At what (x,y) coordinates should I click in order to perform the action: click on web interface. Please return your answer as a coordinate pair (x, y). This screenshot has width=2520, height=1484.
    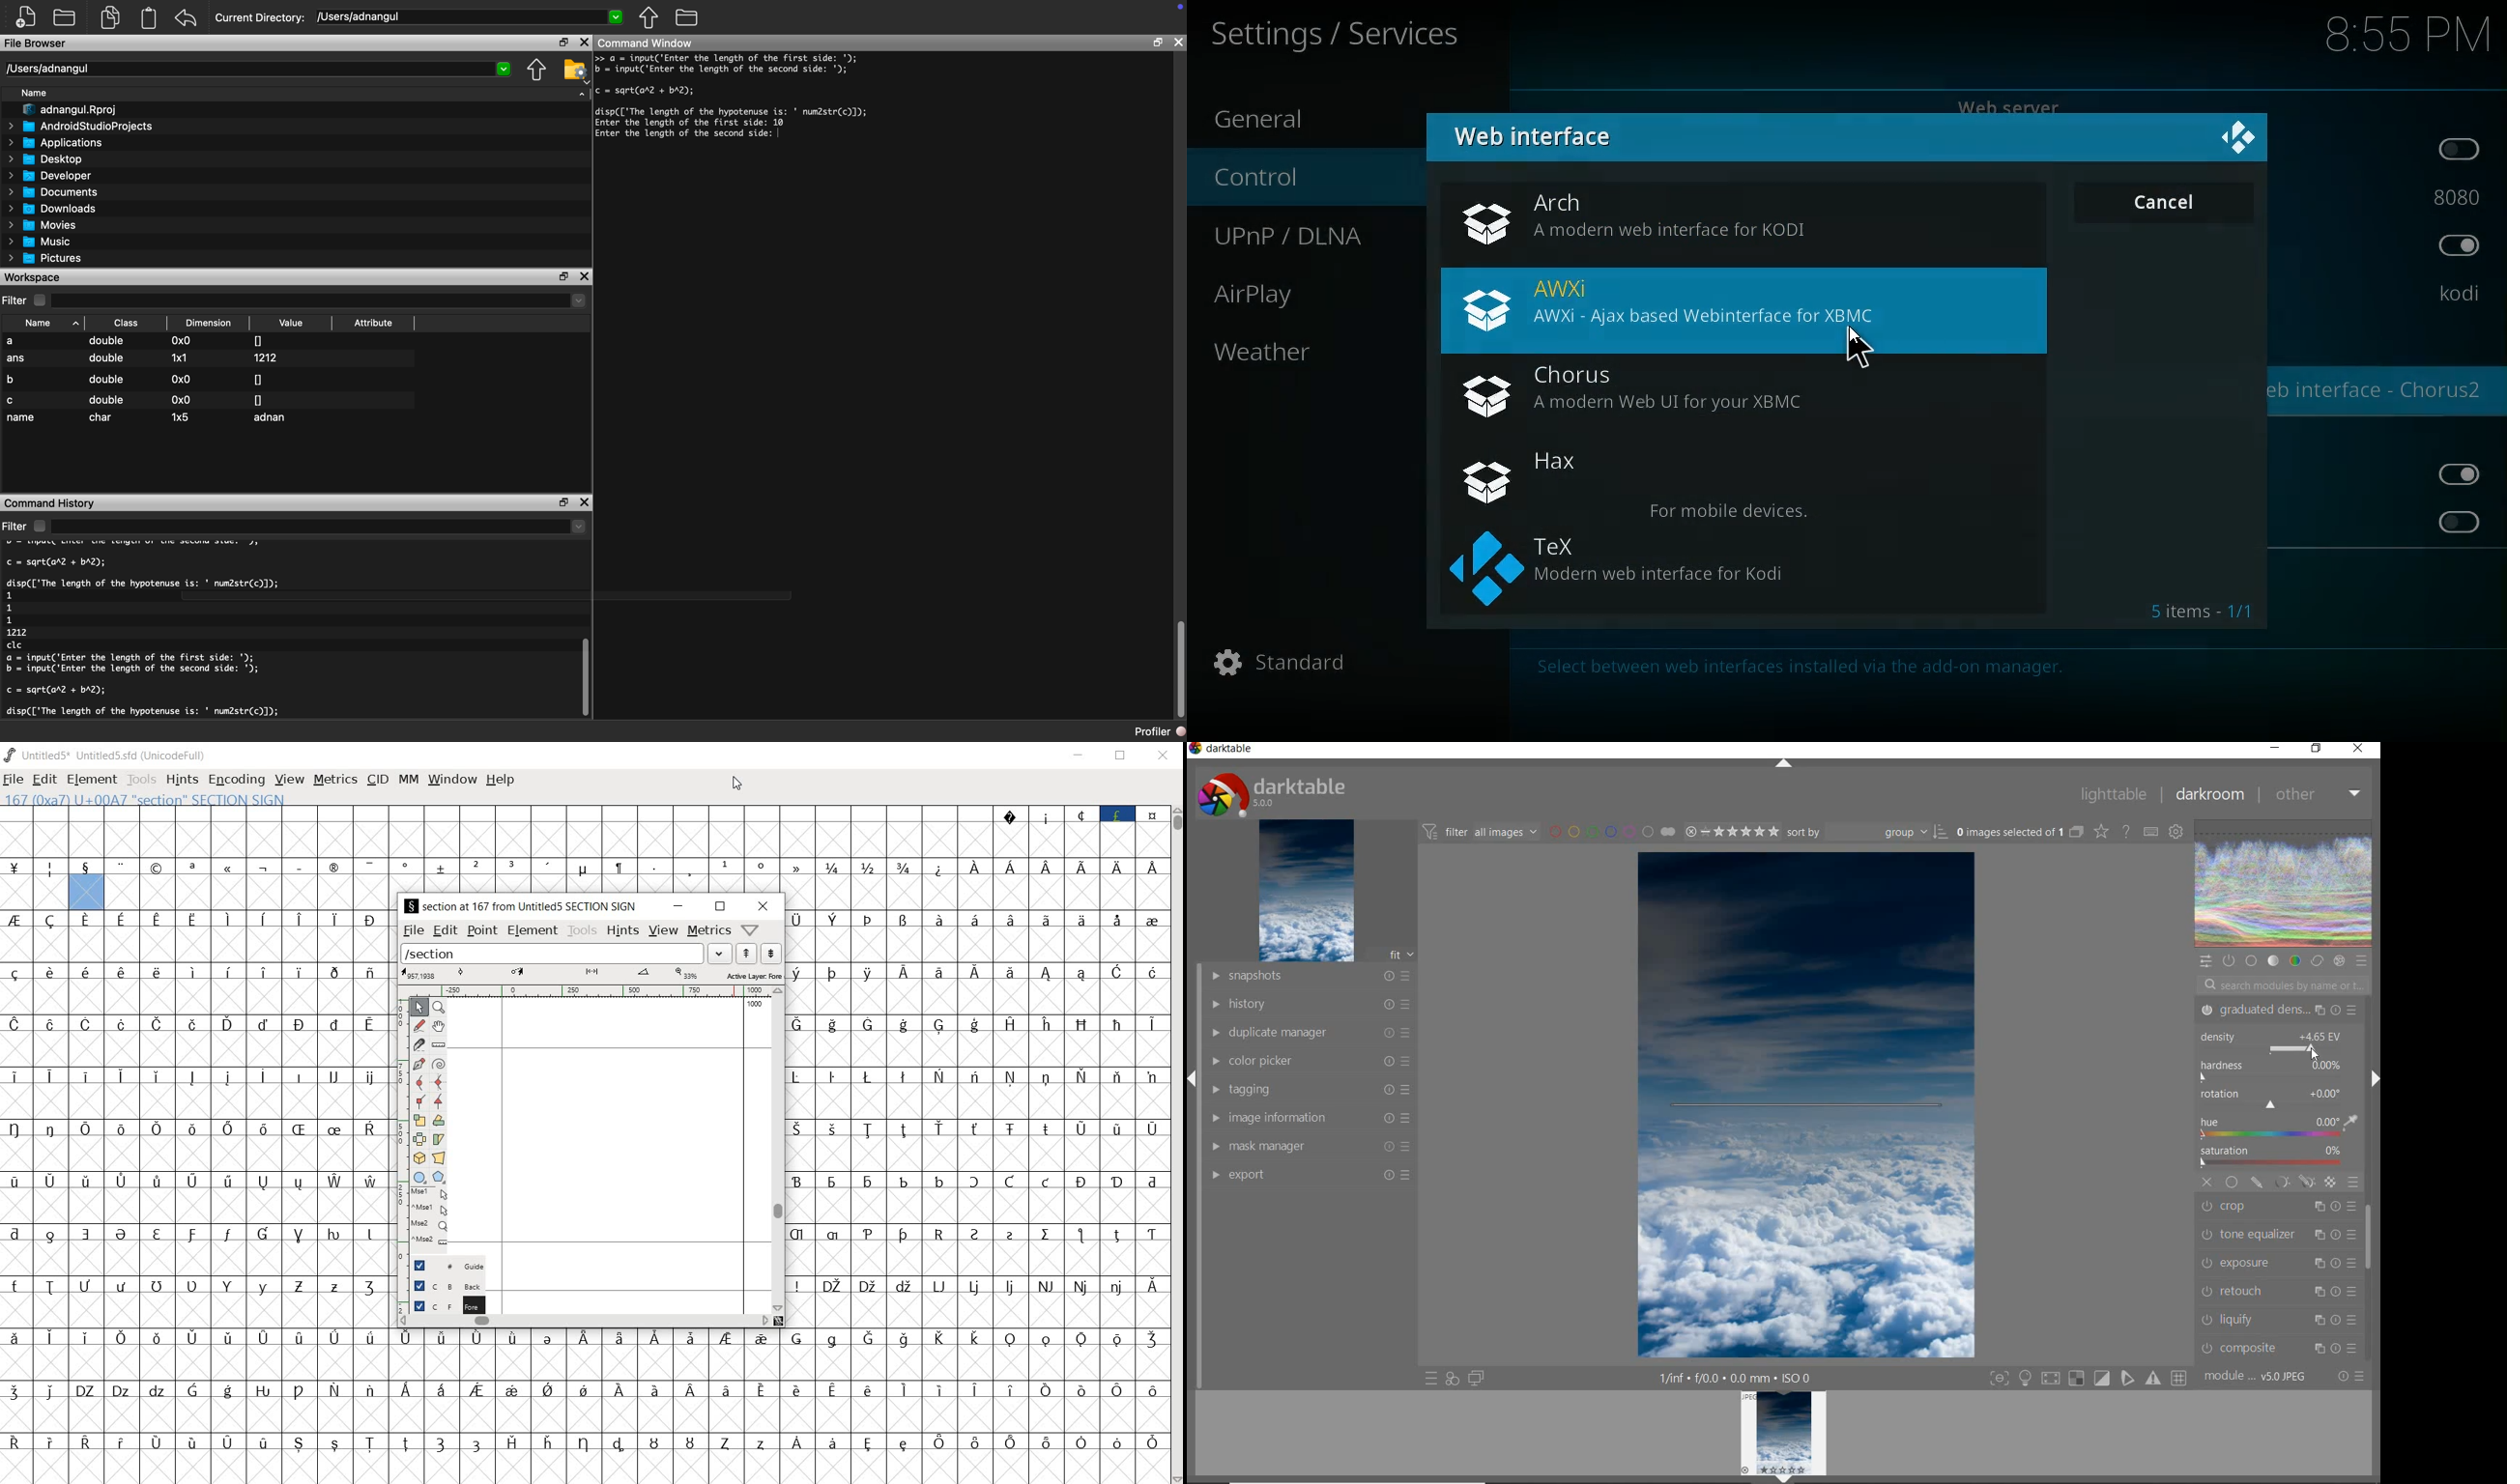
    Looking at the image, I should click on (2380, 393).